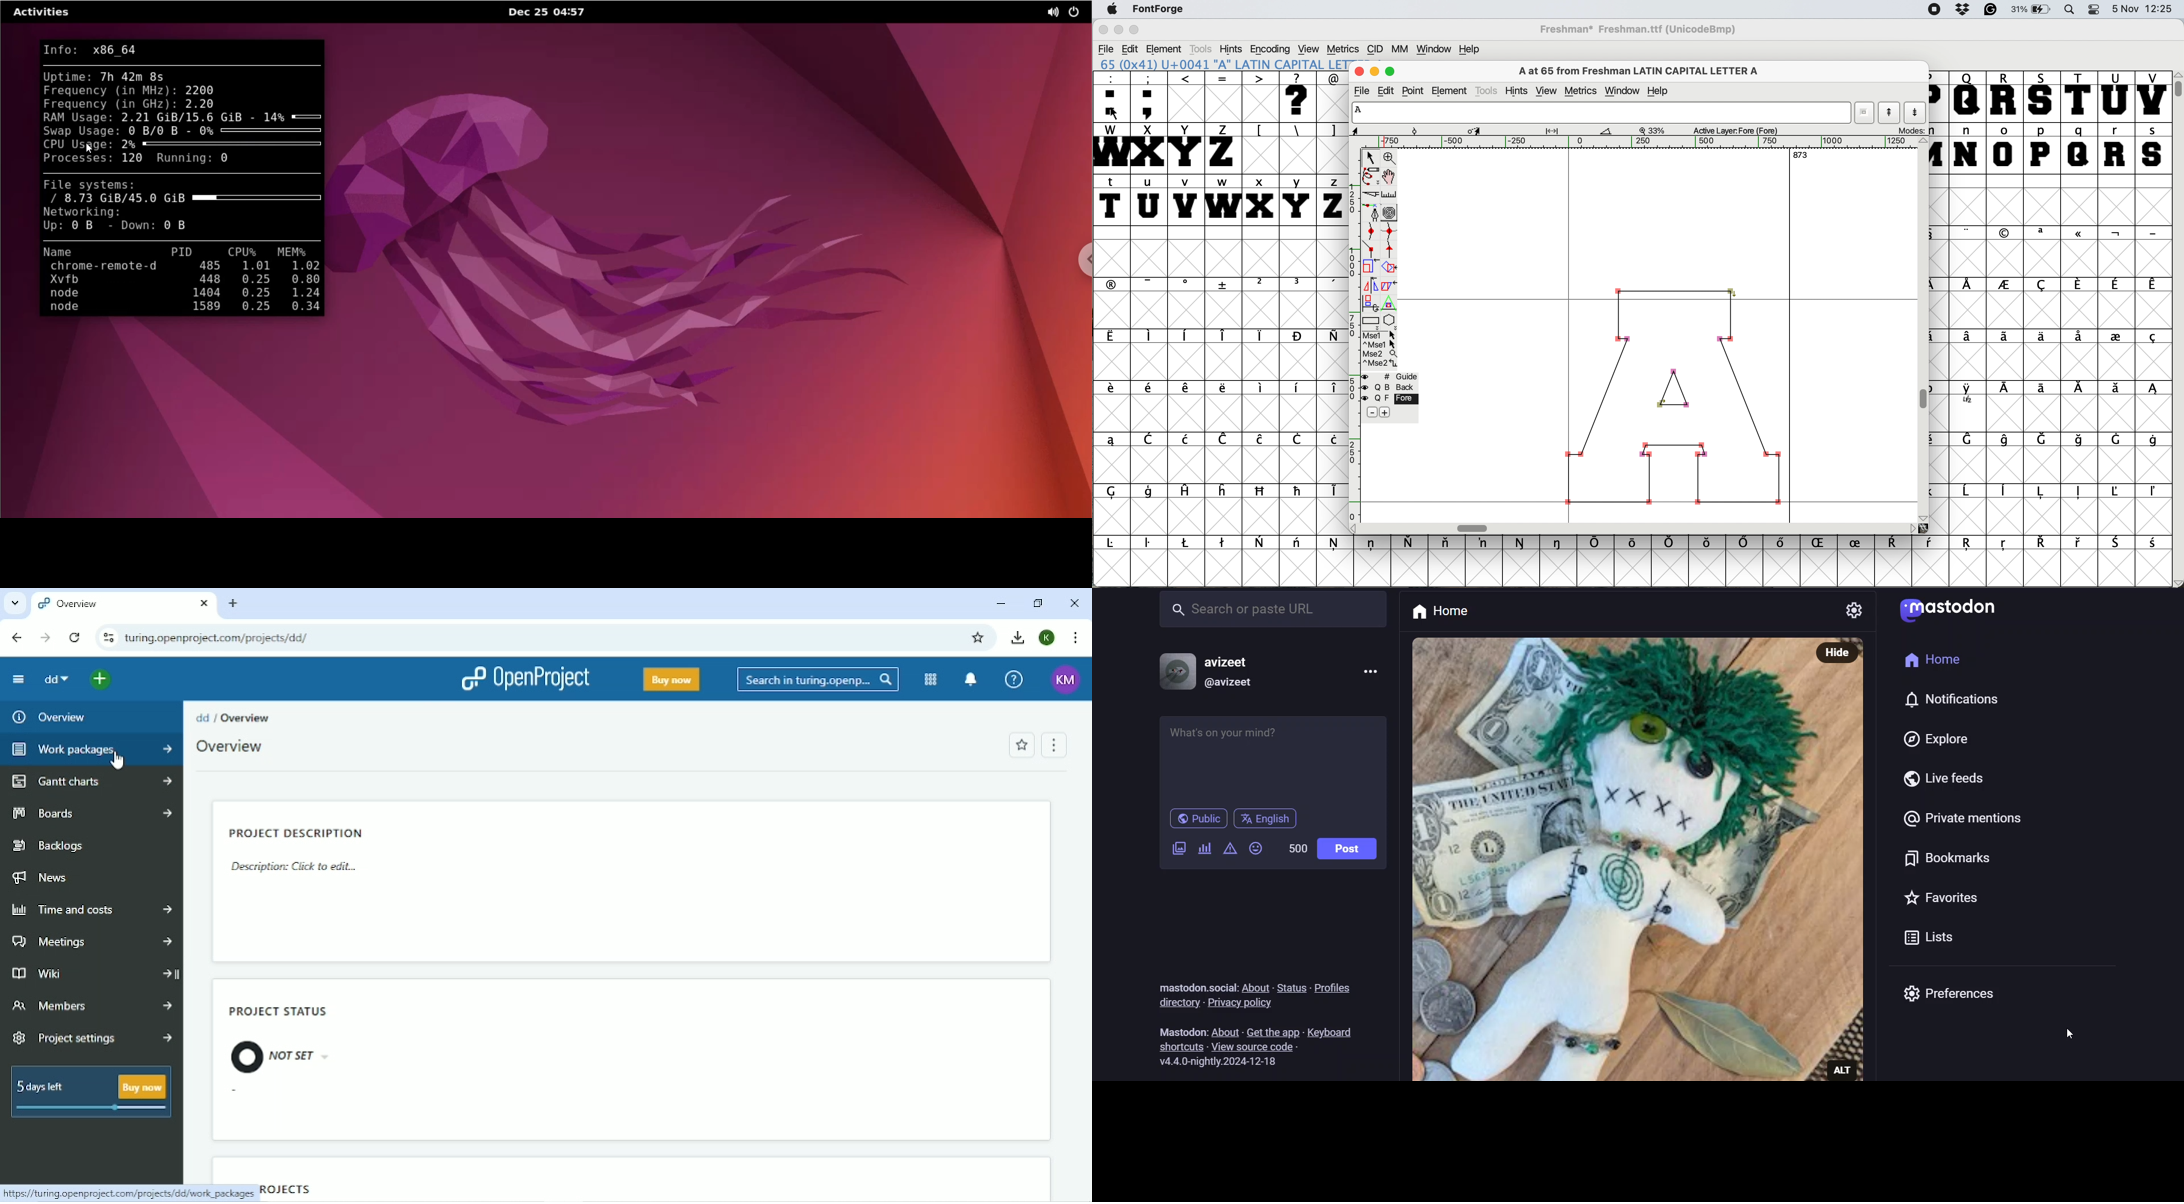 The height and width of the screenshot is (1204, 2184). Describe the element at coordinates (1188, 389) in the screenshot. I see `symbol` at that location.